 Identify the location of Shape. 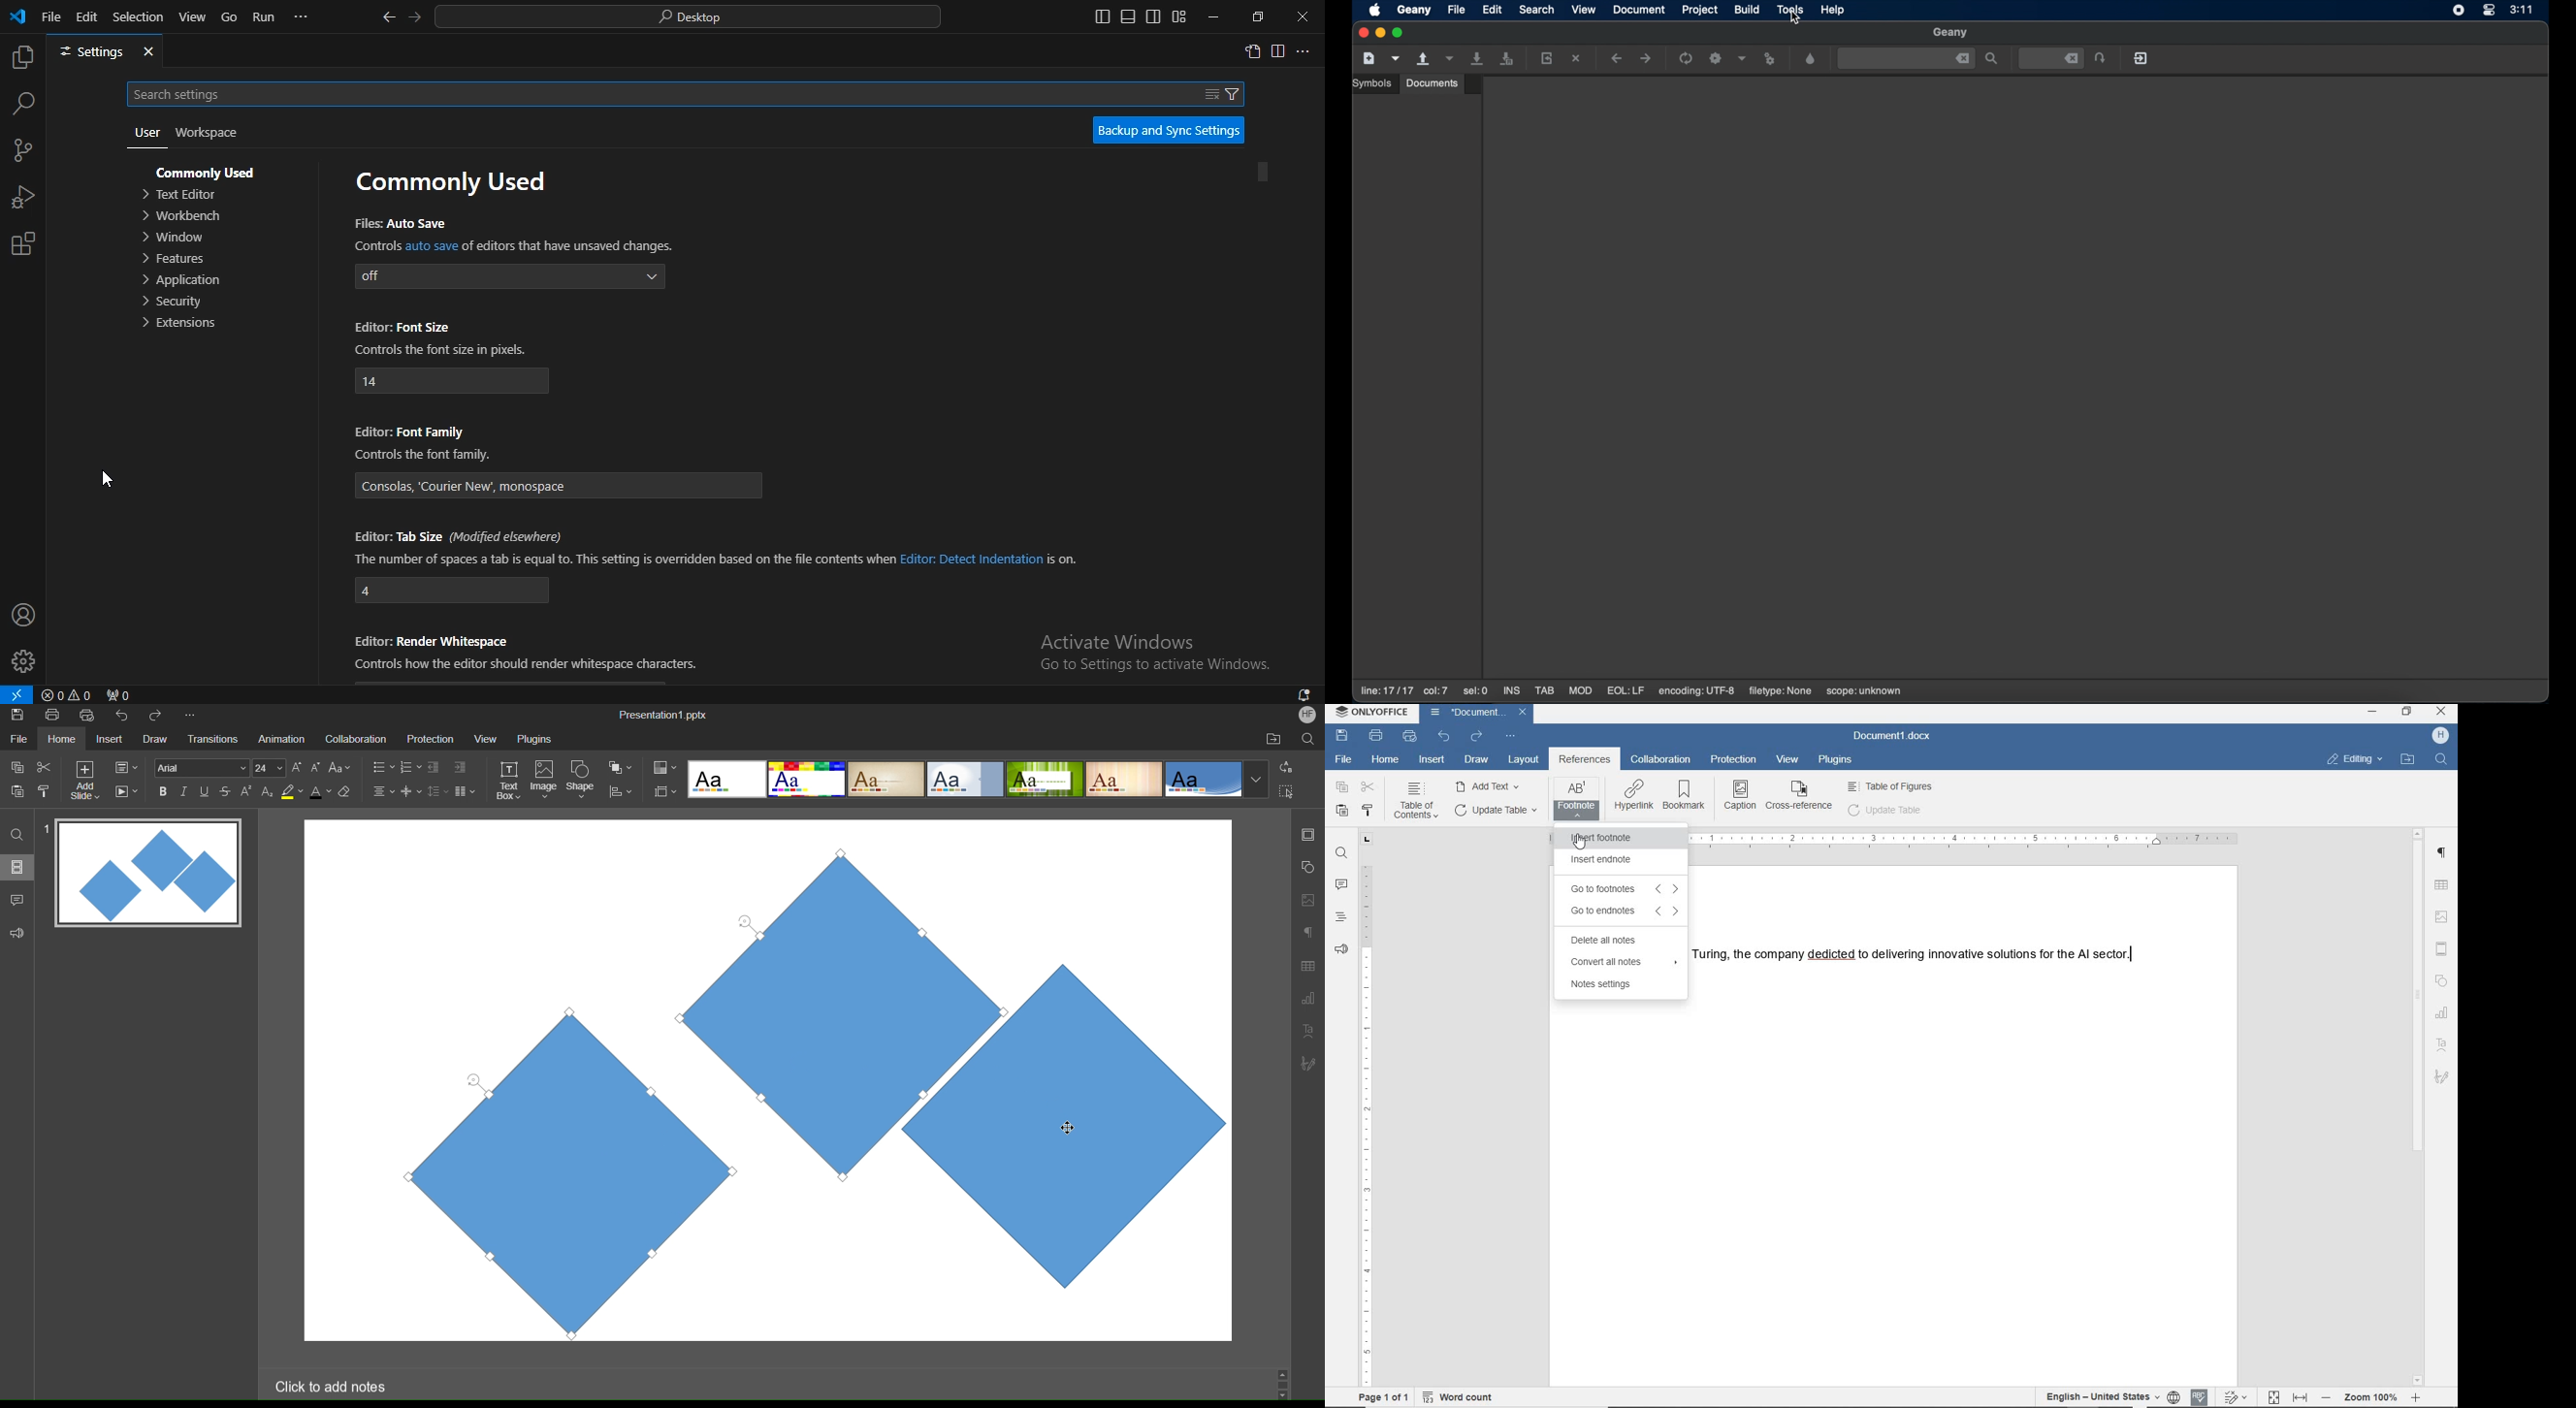
(582, 781).